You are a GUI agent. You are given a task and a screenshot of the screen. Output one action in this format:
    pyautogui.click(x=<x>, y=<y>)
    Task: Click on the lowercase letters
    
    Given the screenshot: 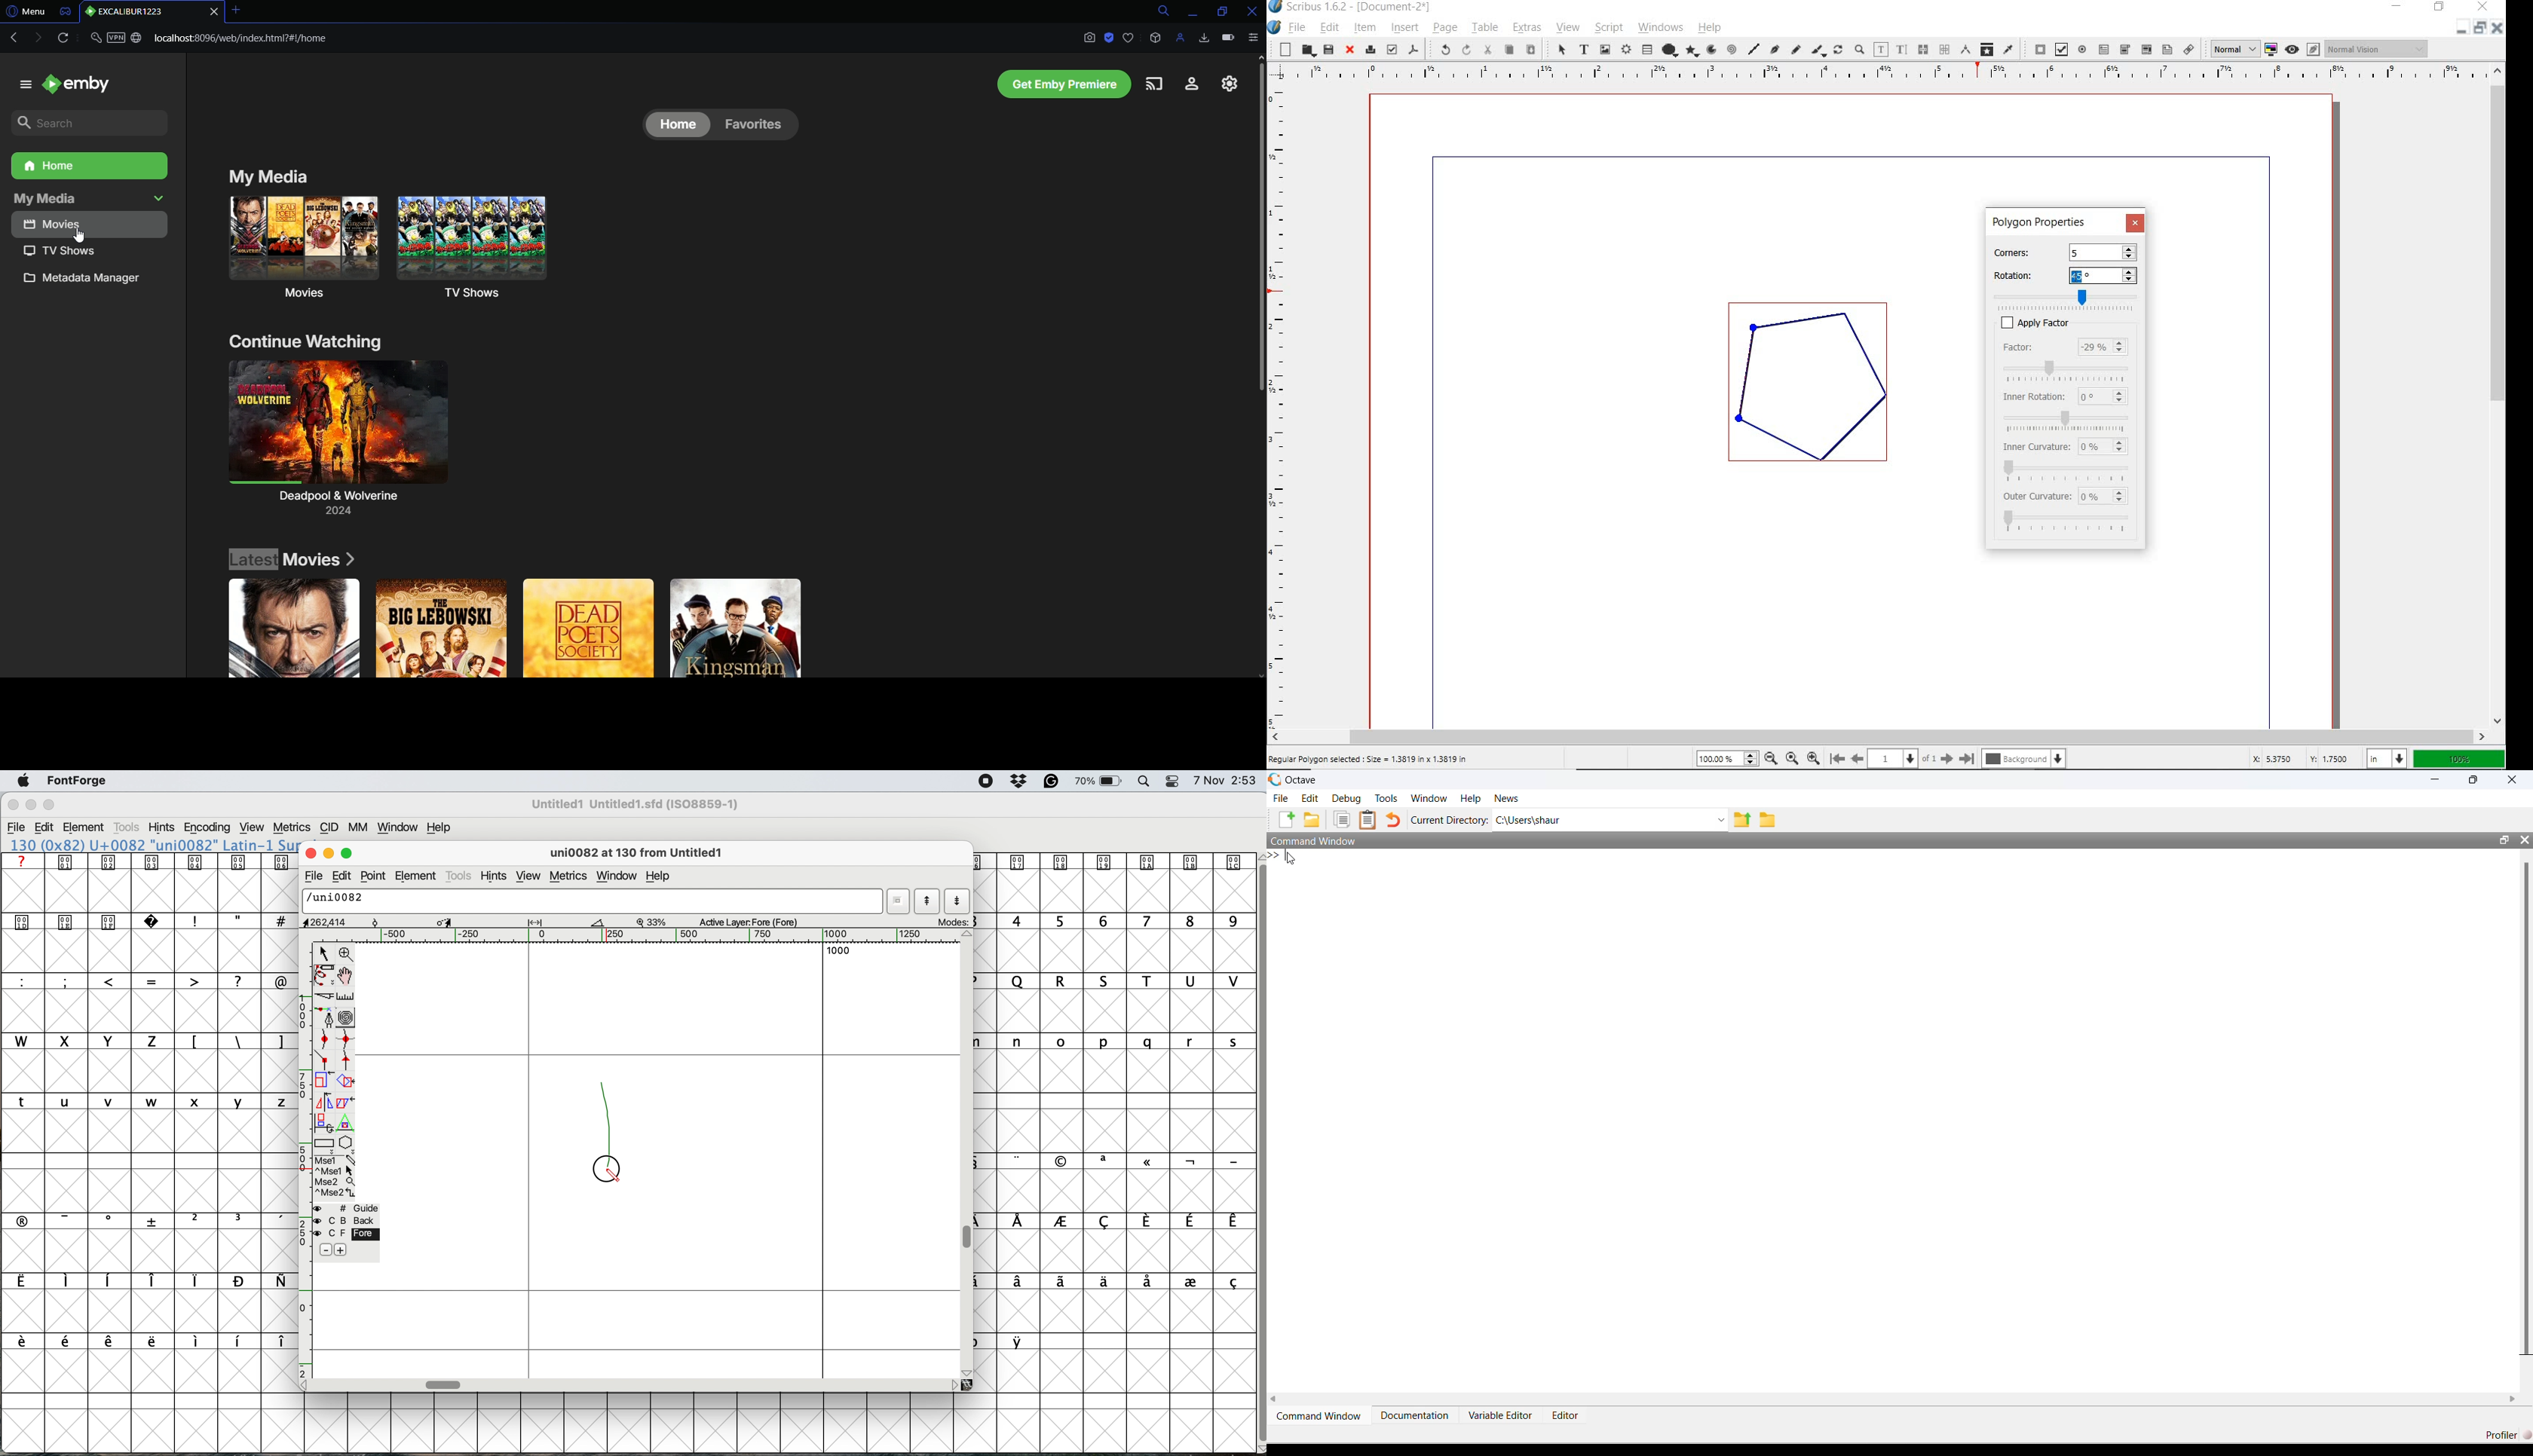 What is the action you would take?
    pyautogui.click(x=1108, y=1041)
    